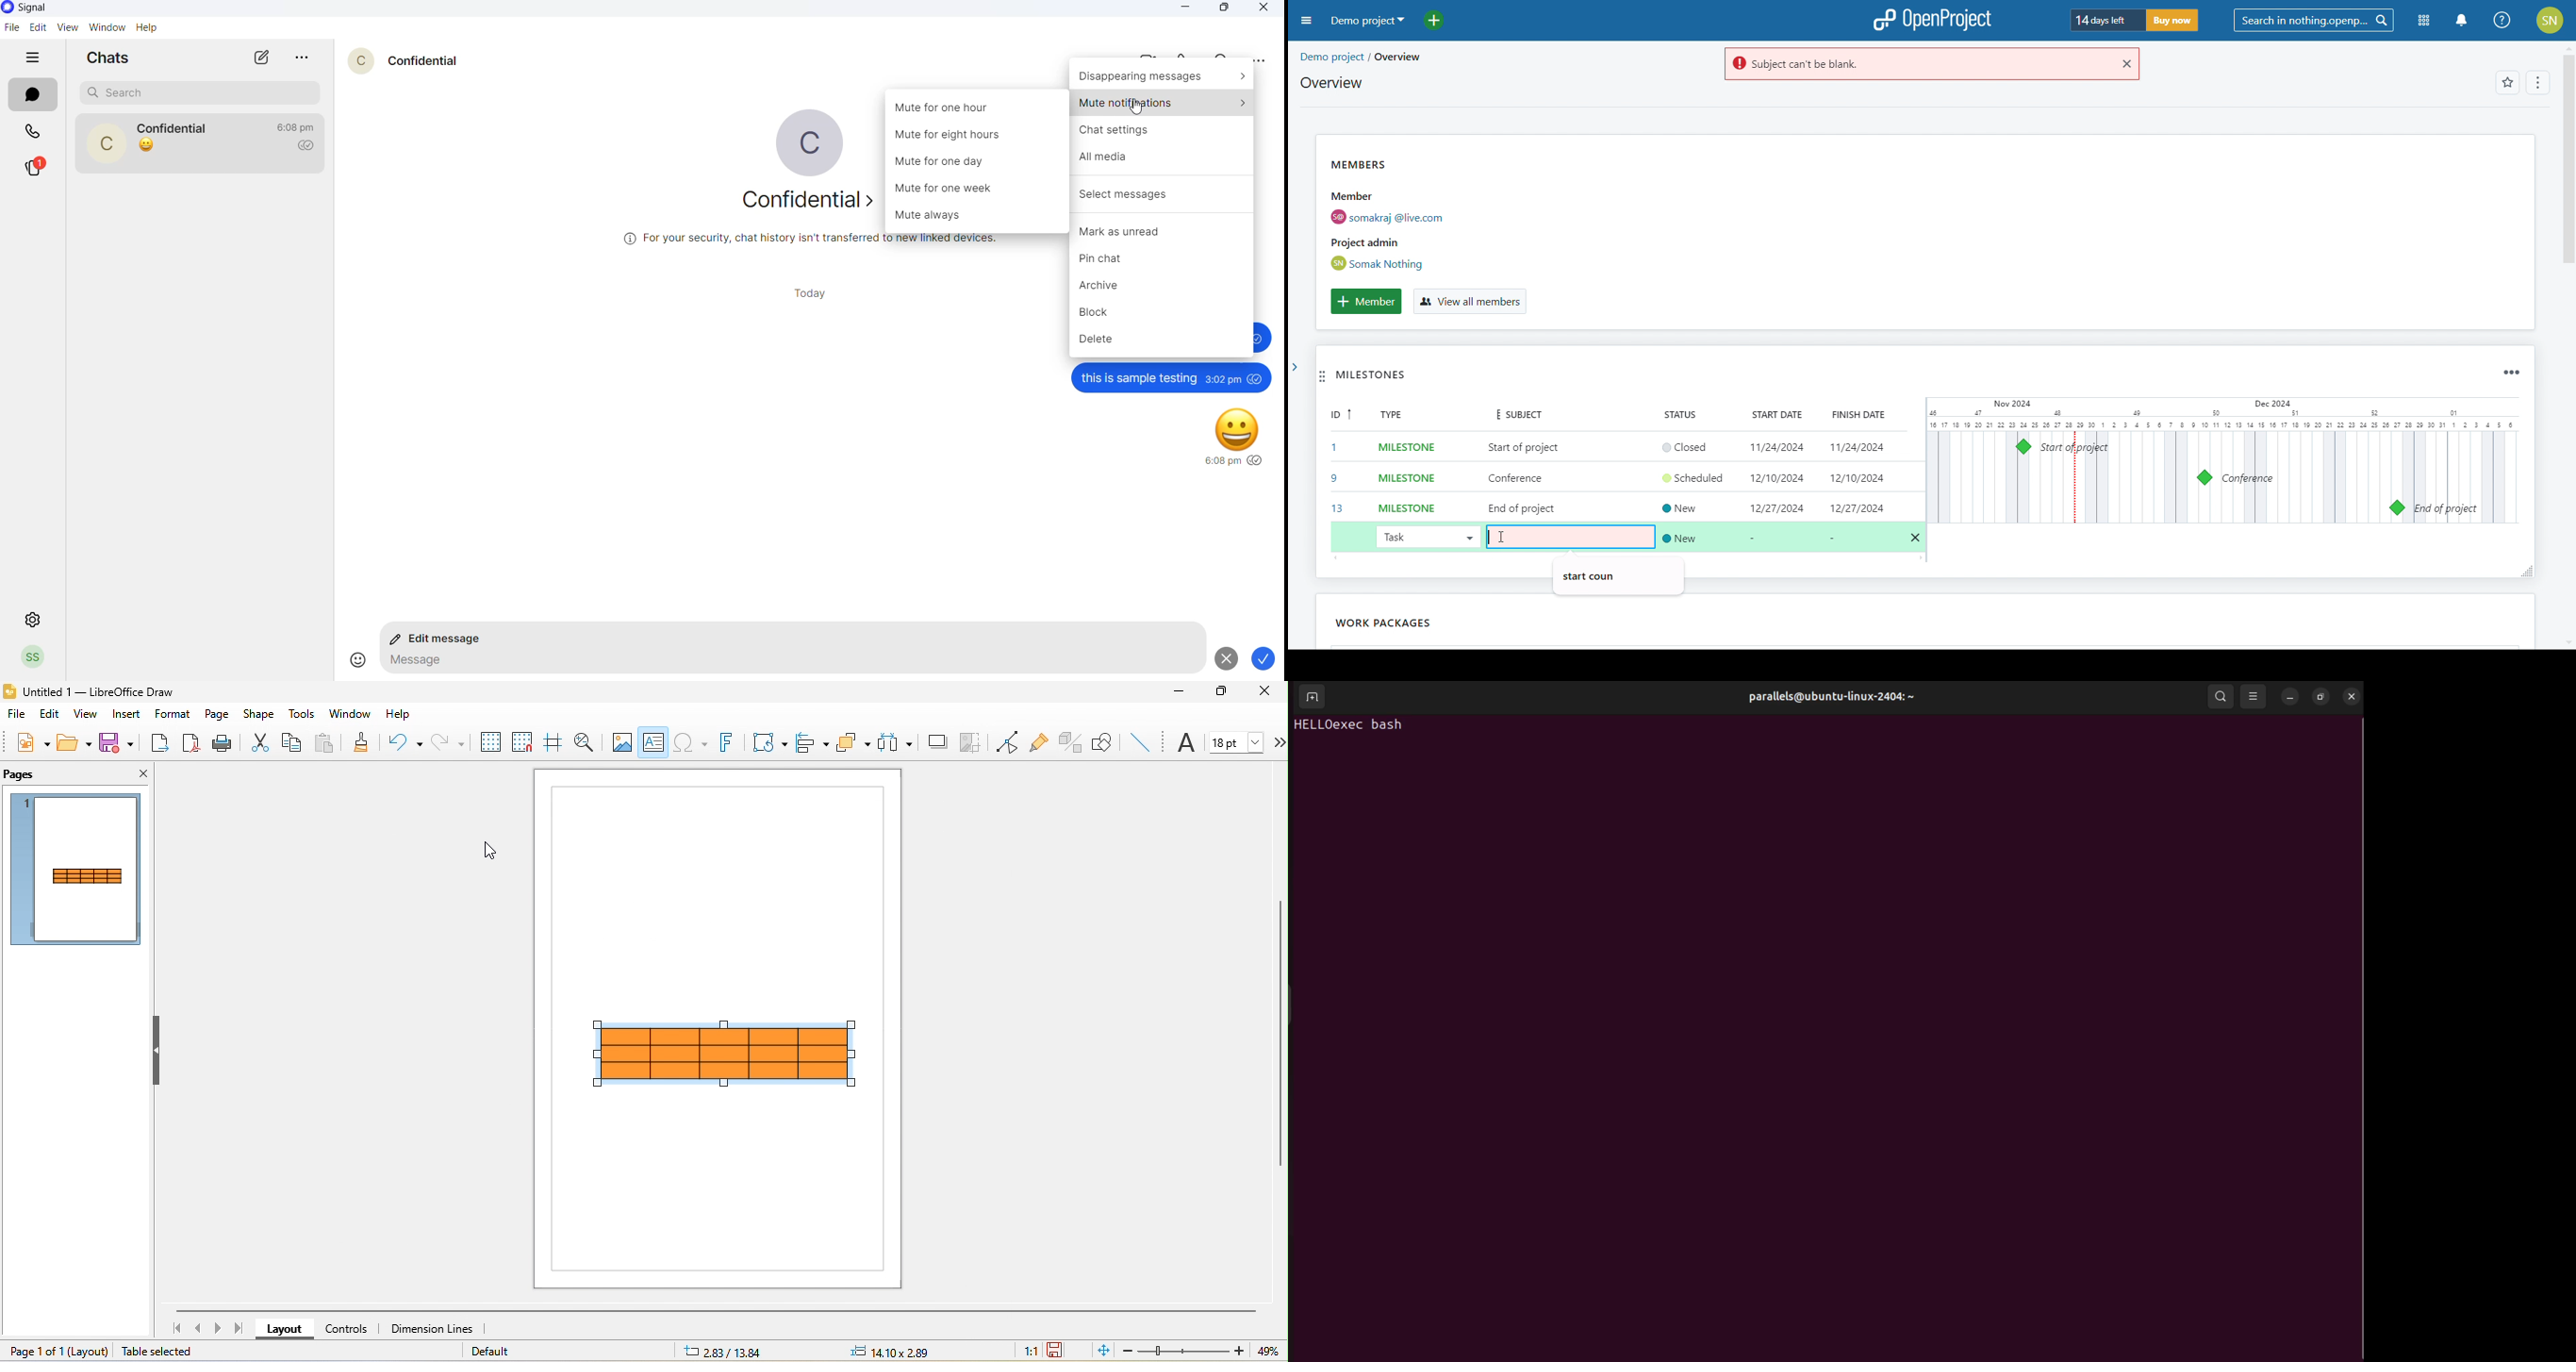  What do you see at coordinates (191, 741) in the screenshot?
I see `export directly as pdf` at bounding box center [191, 741].